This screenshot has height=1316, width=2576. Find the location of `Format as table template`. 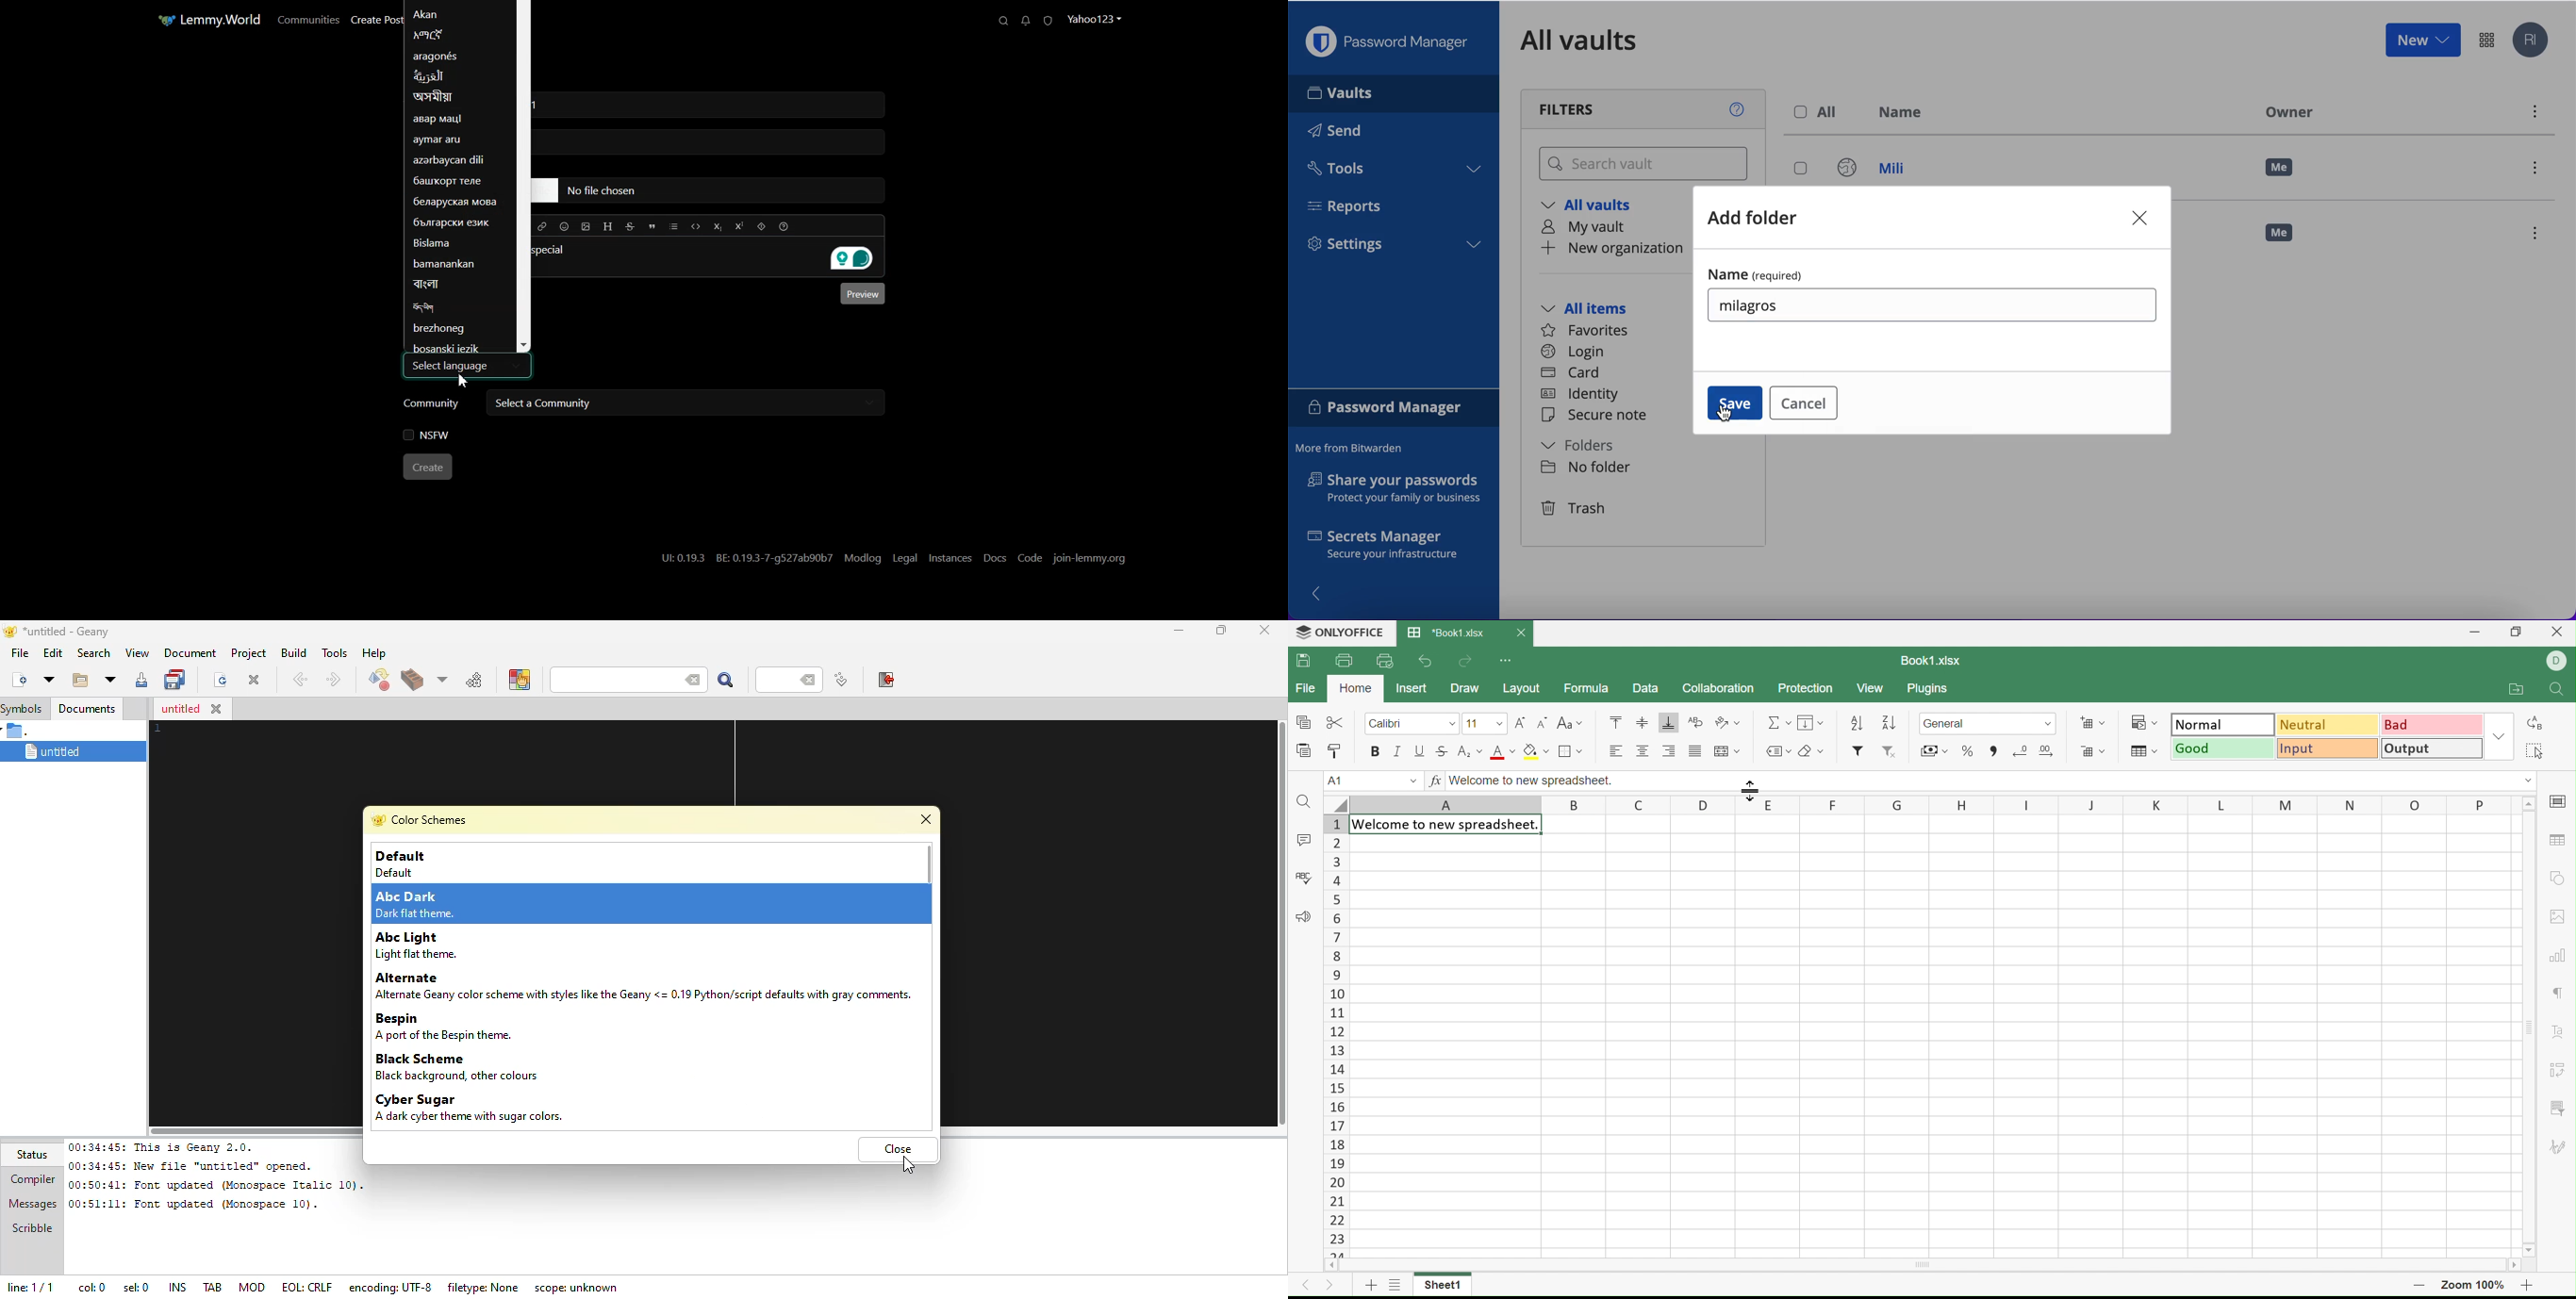

Format as table template is located at coordinates (2143, 752).